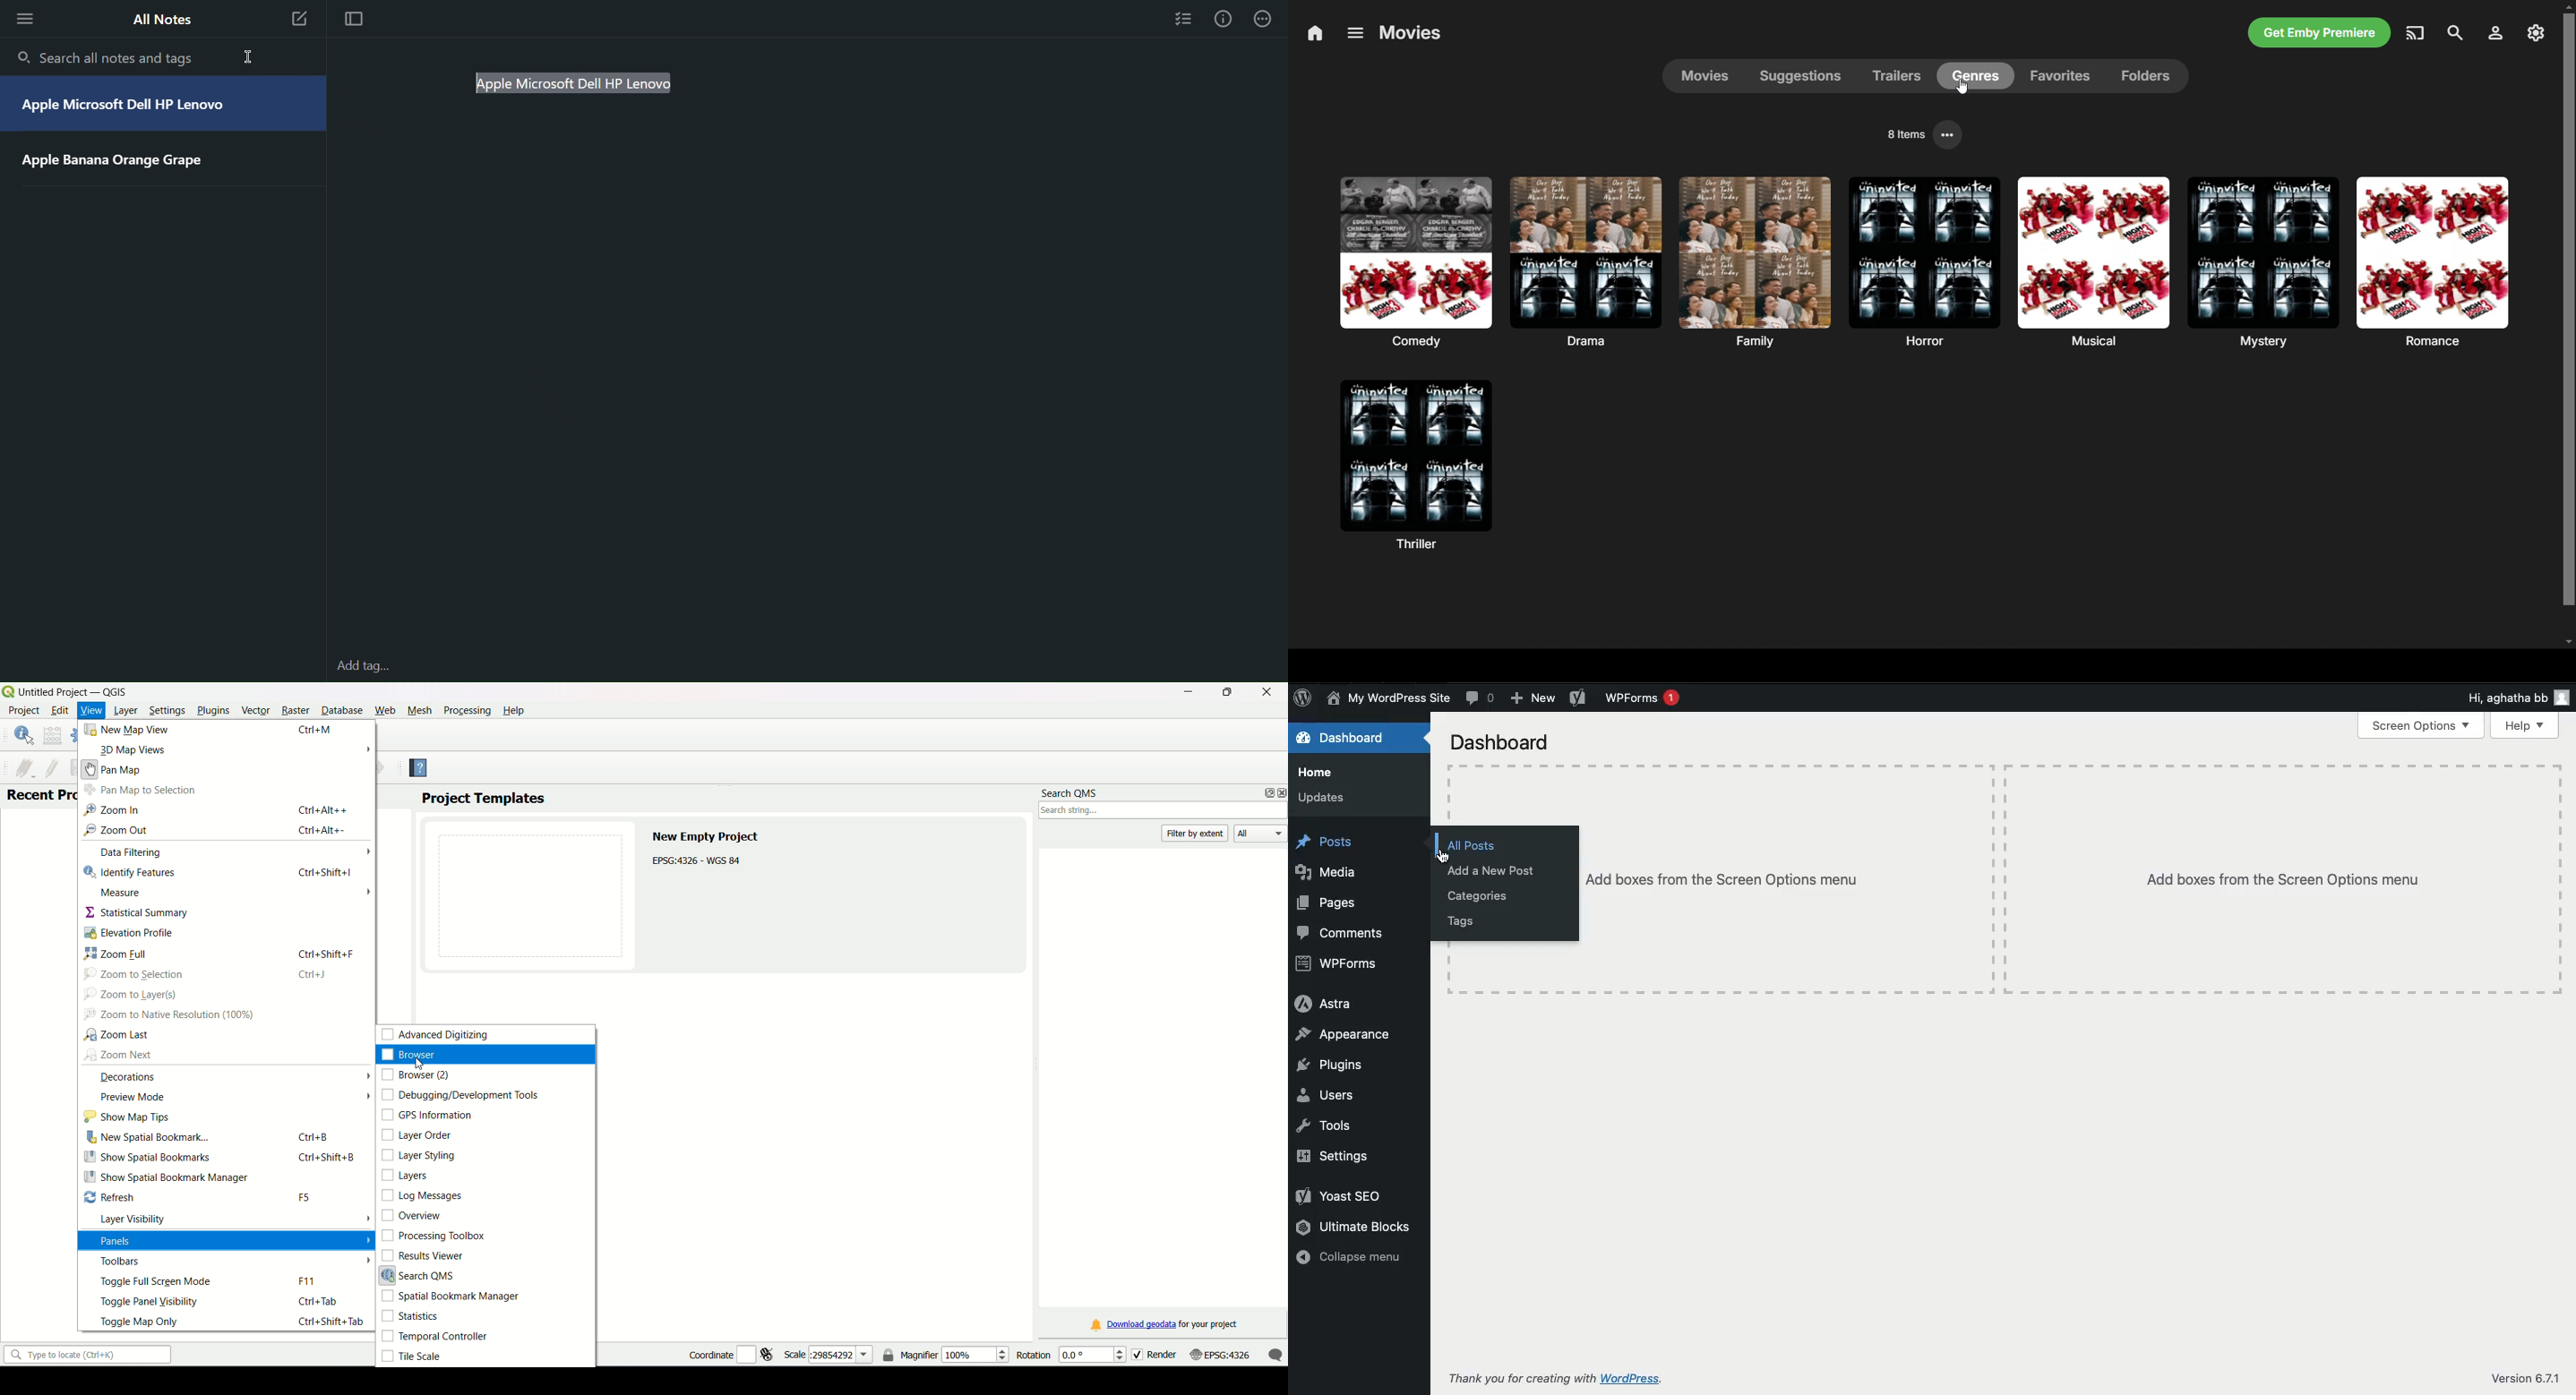 The width and height of the screenshot is (2576, 1400). Describe the element at coordinates (1586, 261) in the screenshot. I see `drama` at that location.